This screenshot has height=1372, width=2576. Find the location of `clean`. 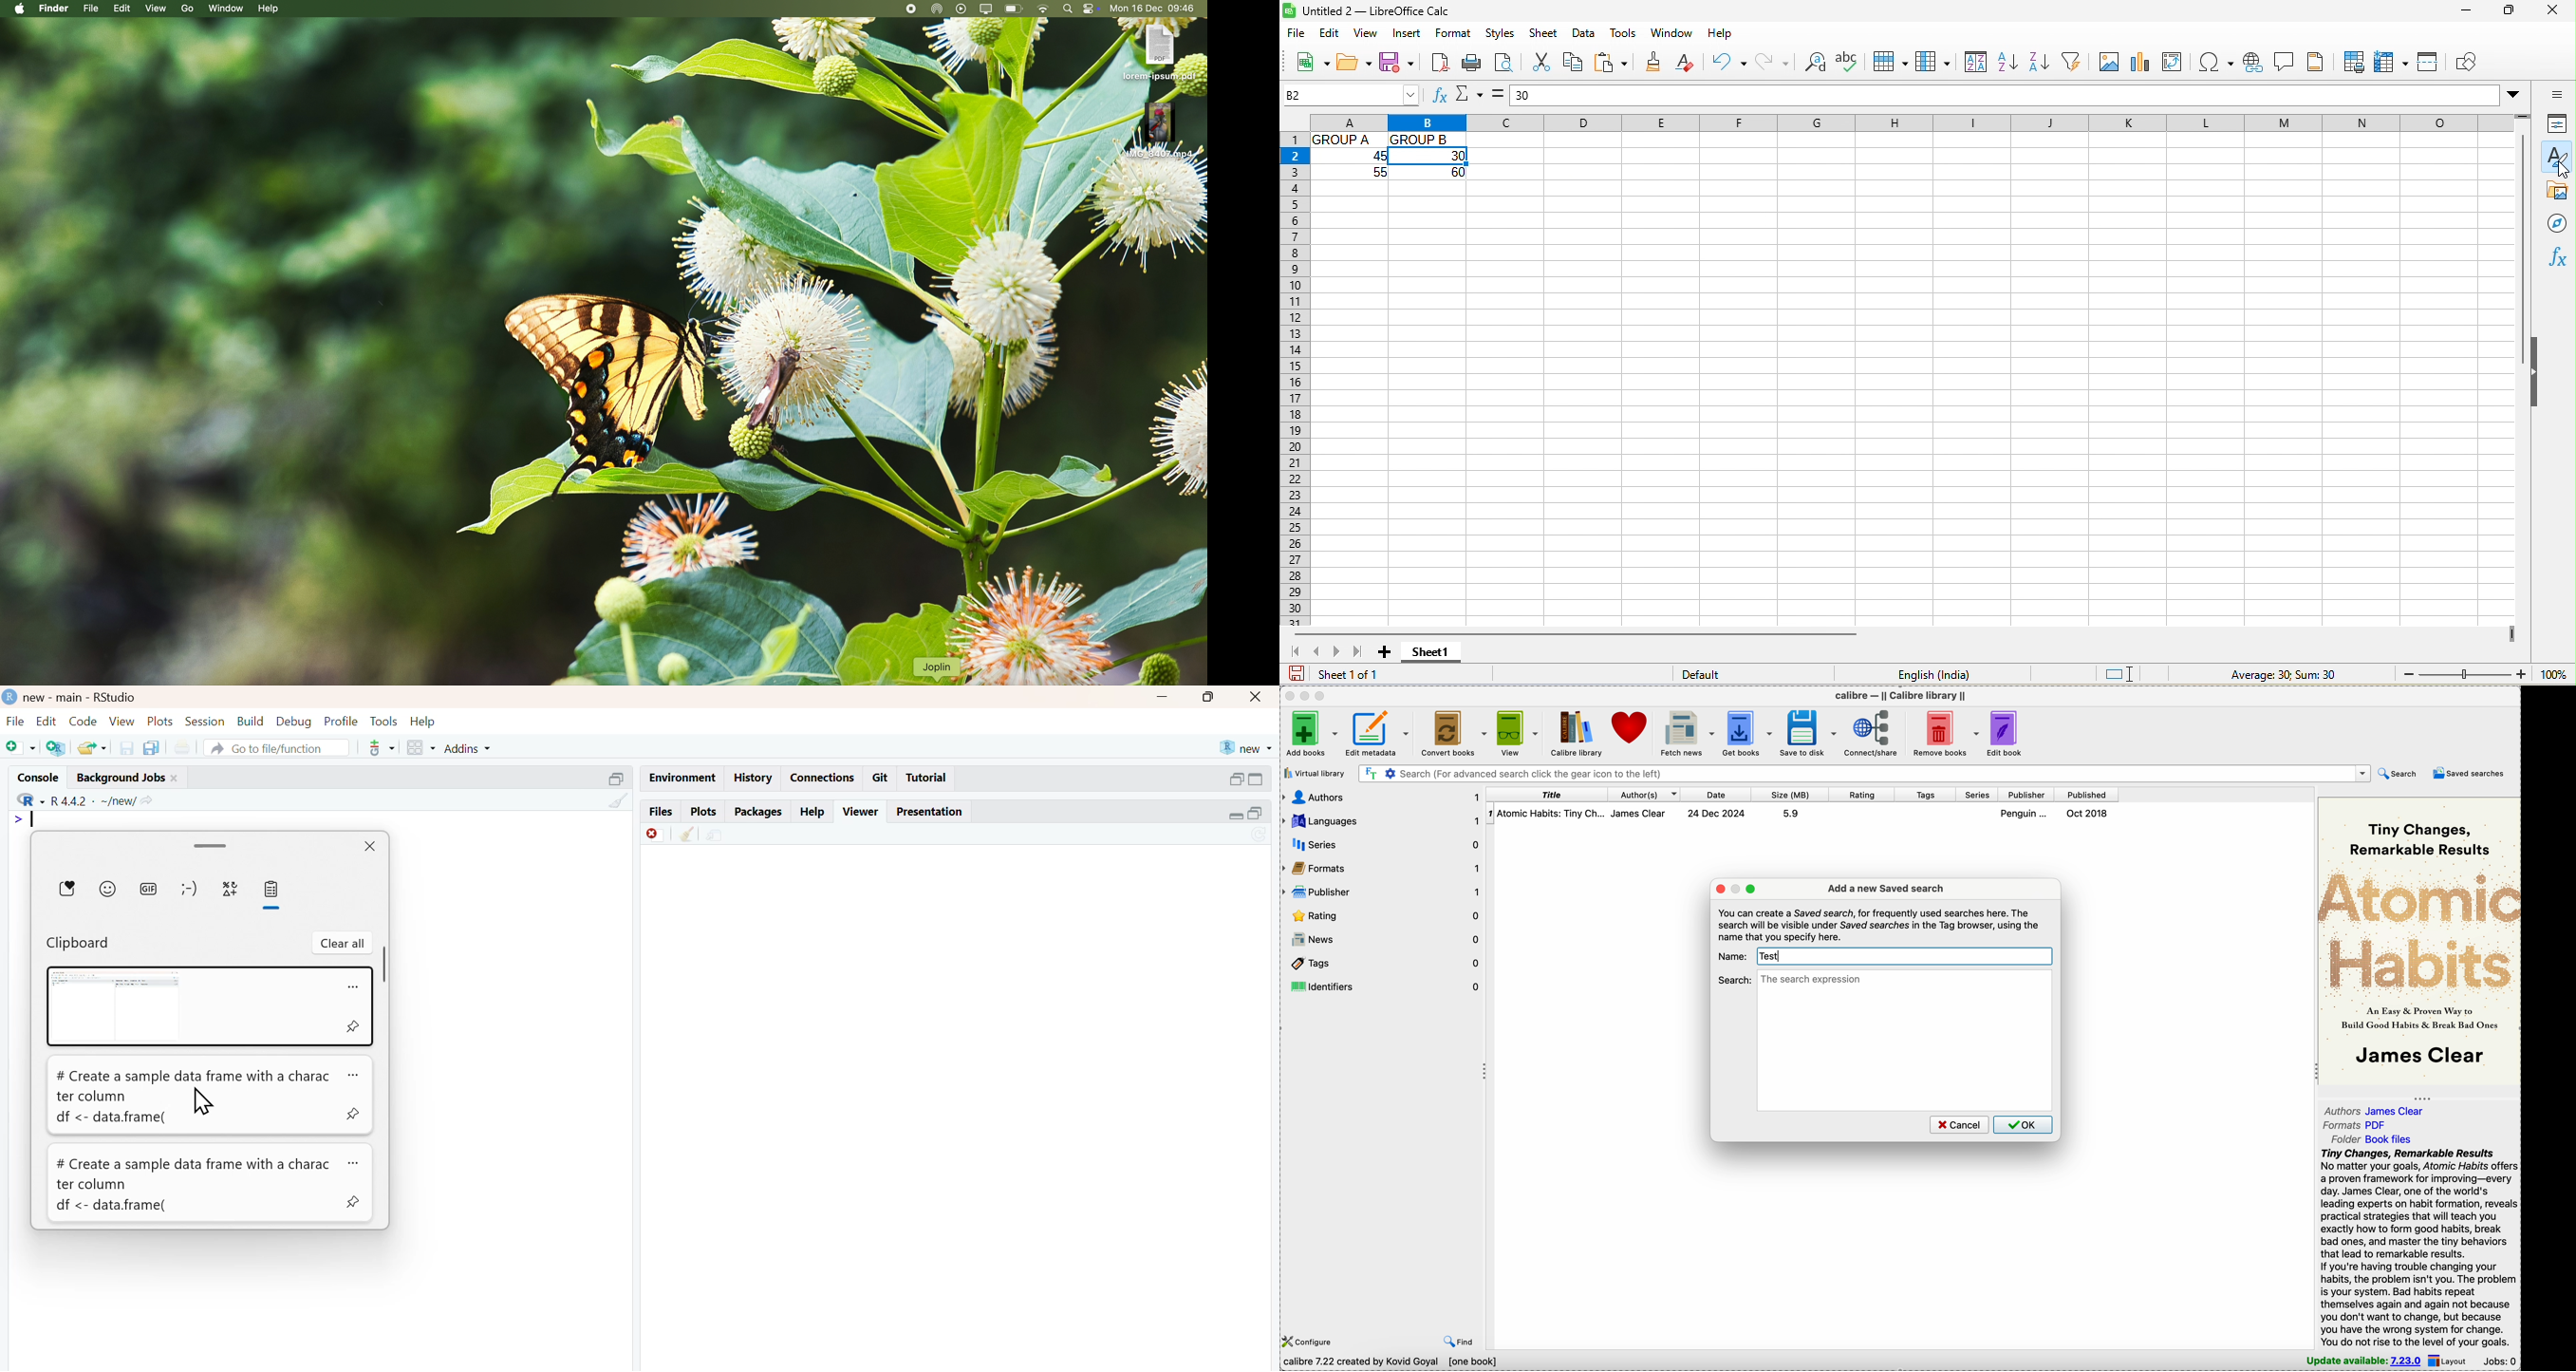

clean is located at coordinates (620, 801).